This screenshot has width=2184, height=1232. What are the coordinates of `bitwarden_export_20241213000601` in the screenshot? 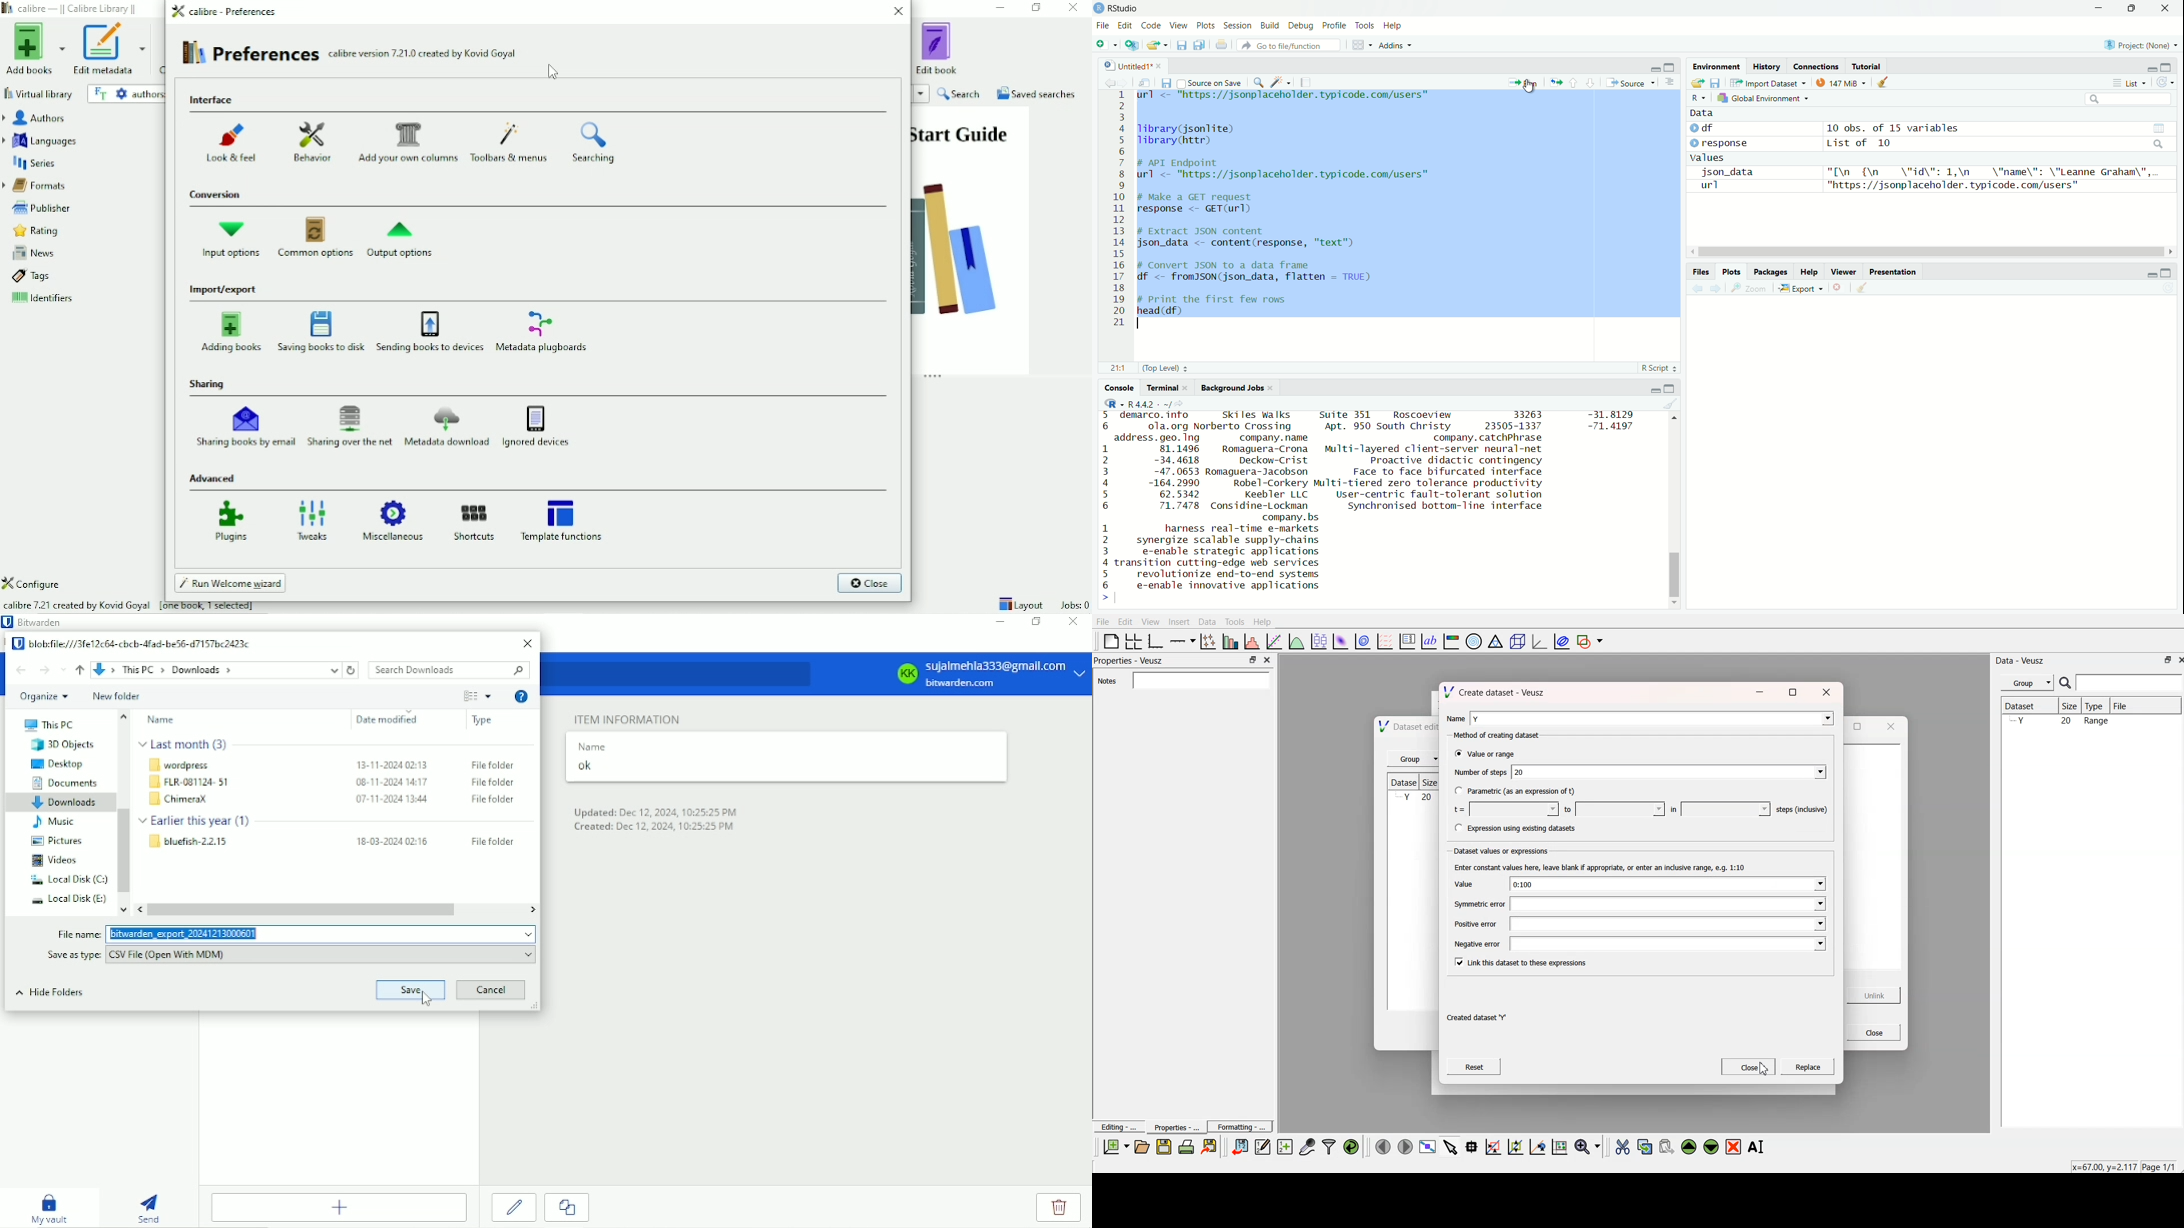 It's located at (322, 934).